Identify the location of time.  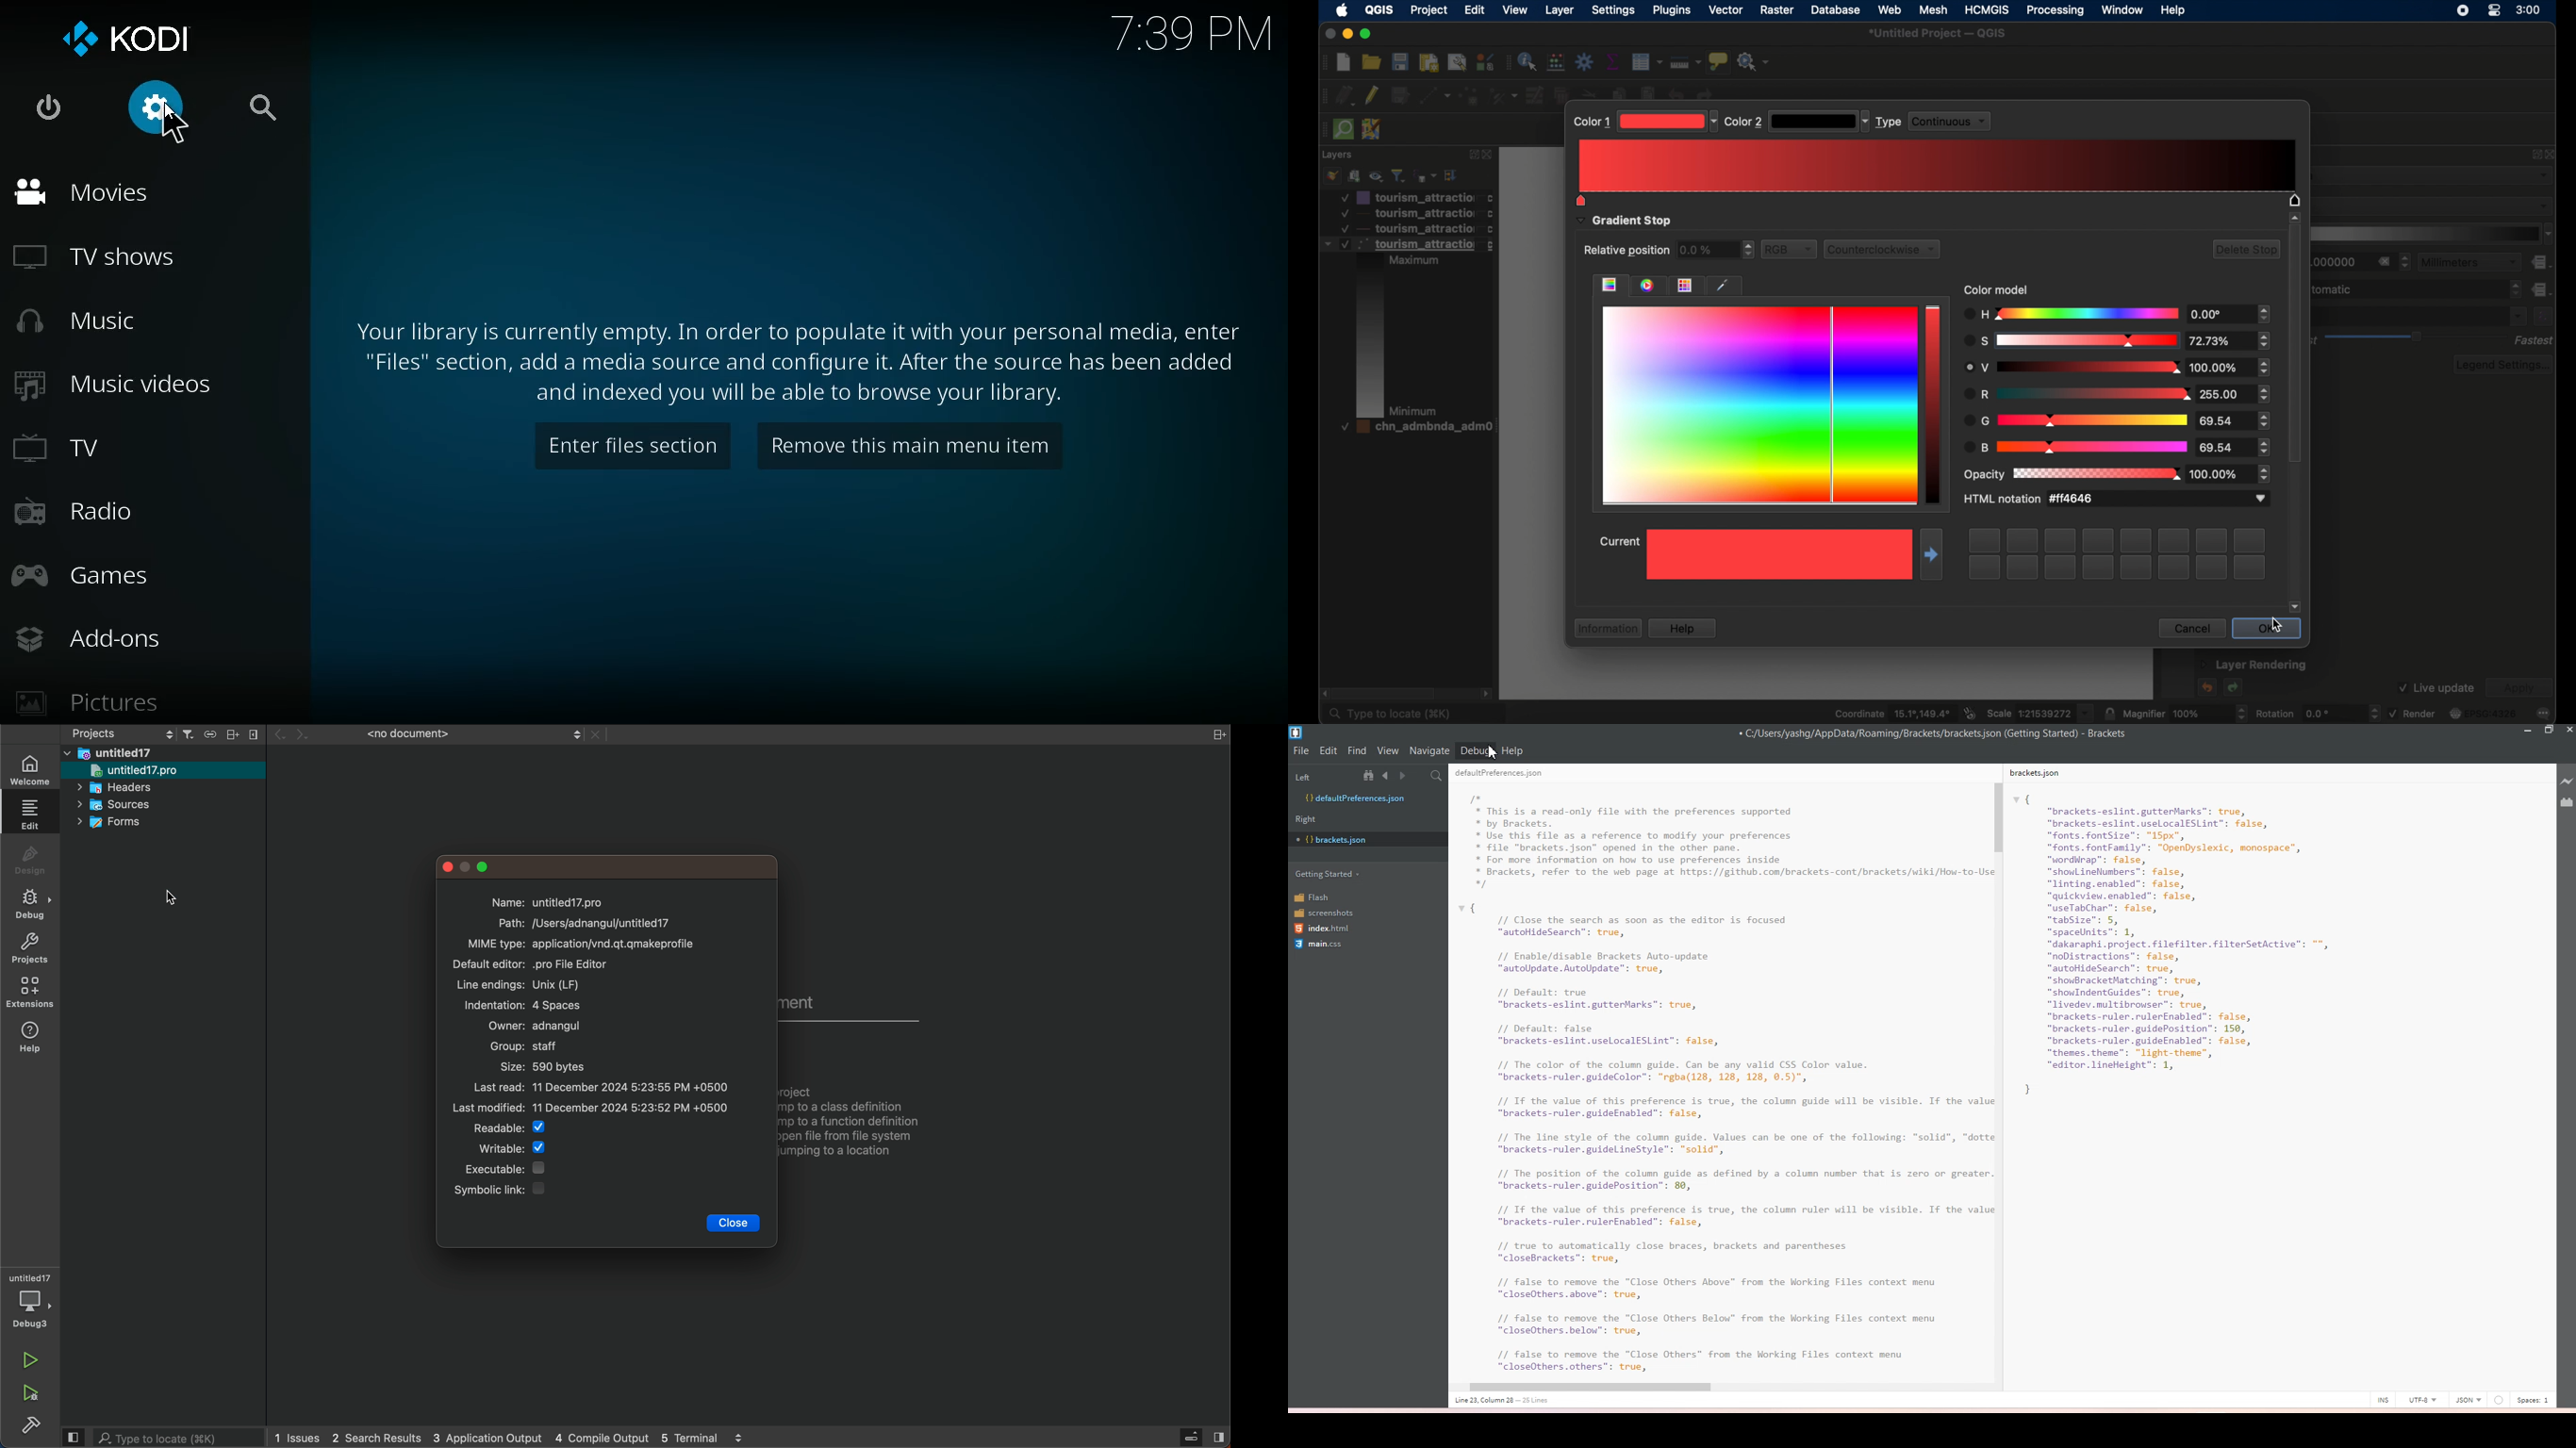
(1181, 40).